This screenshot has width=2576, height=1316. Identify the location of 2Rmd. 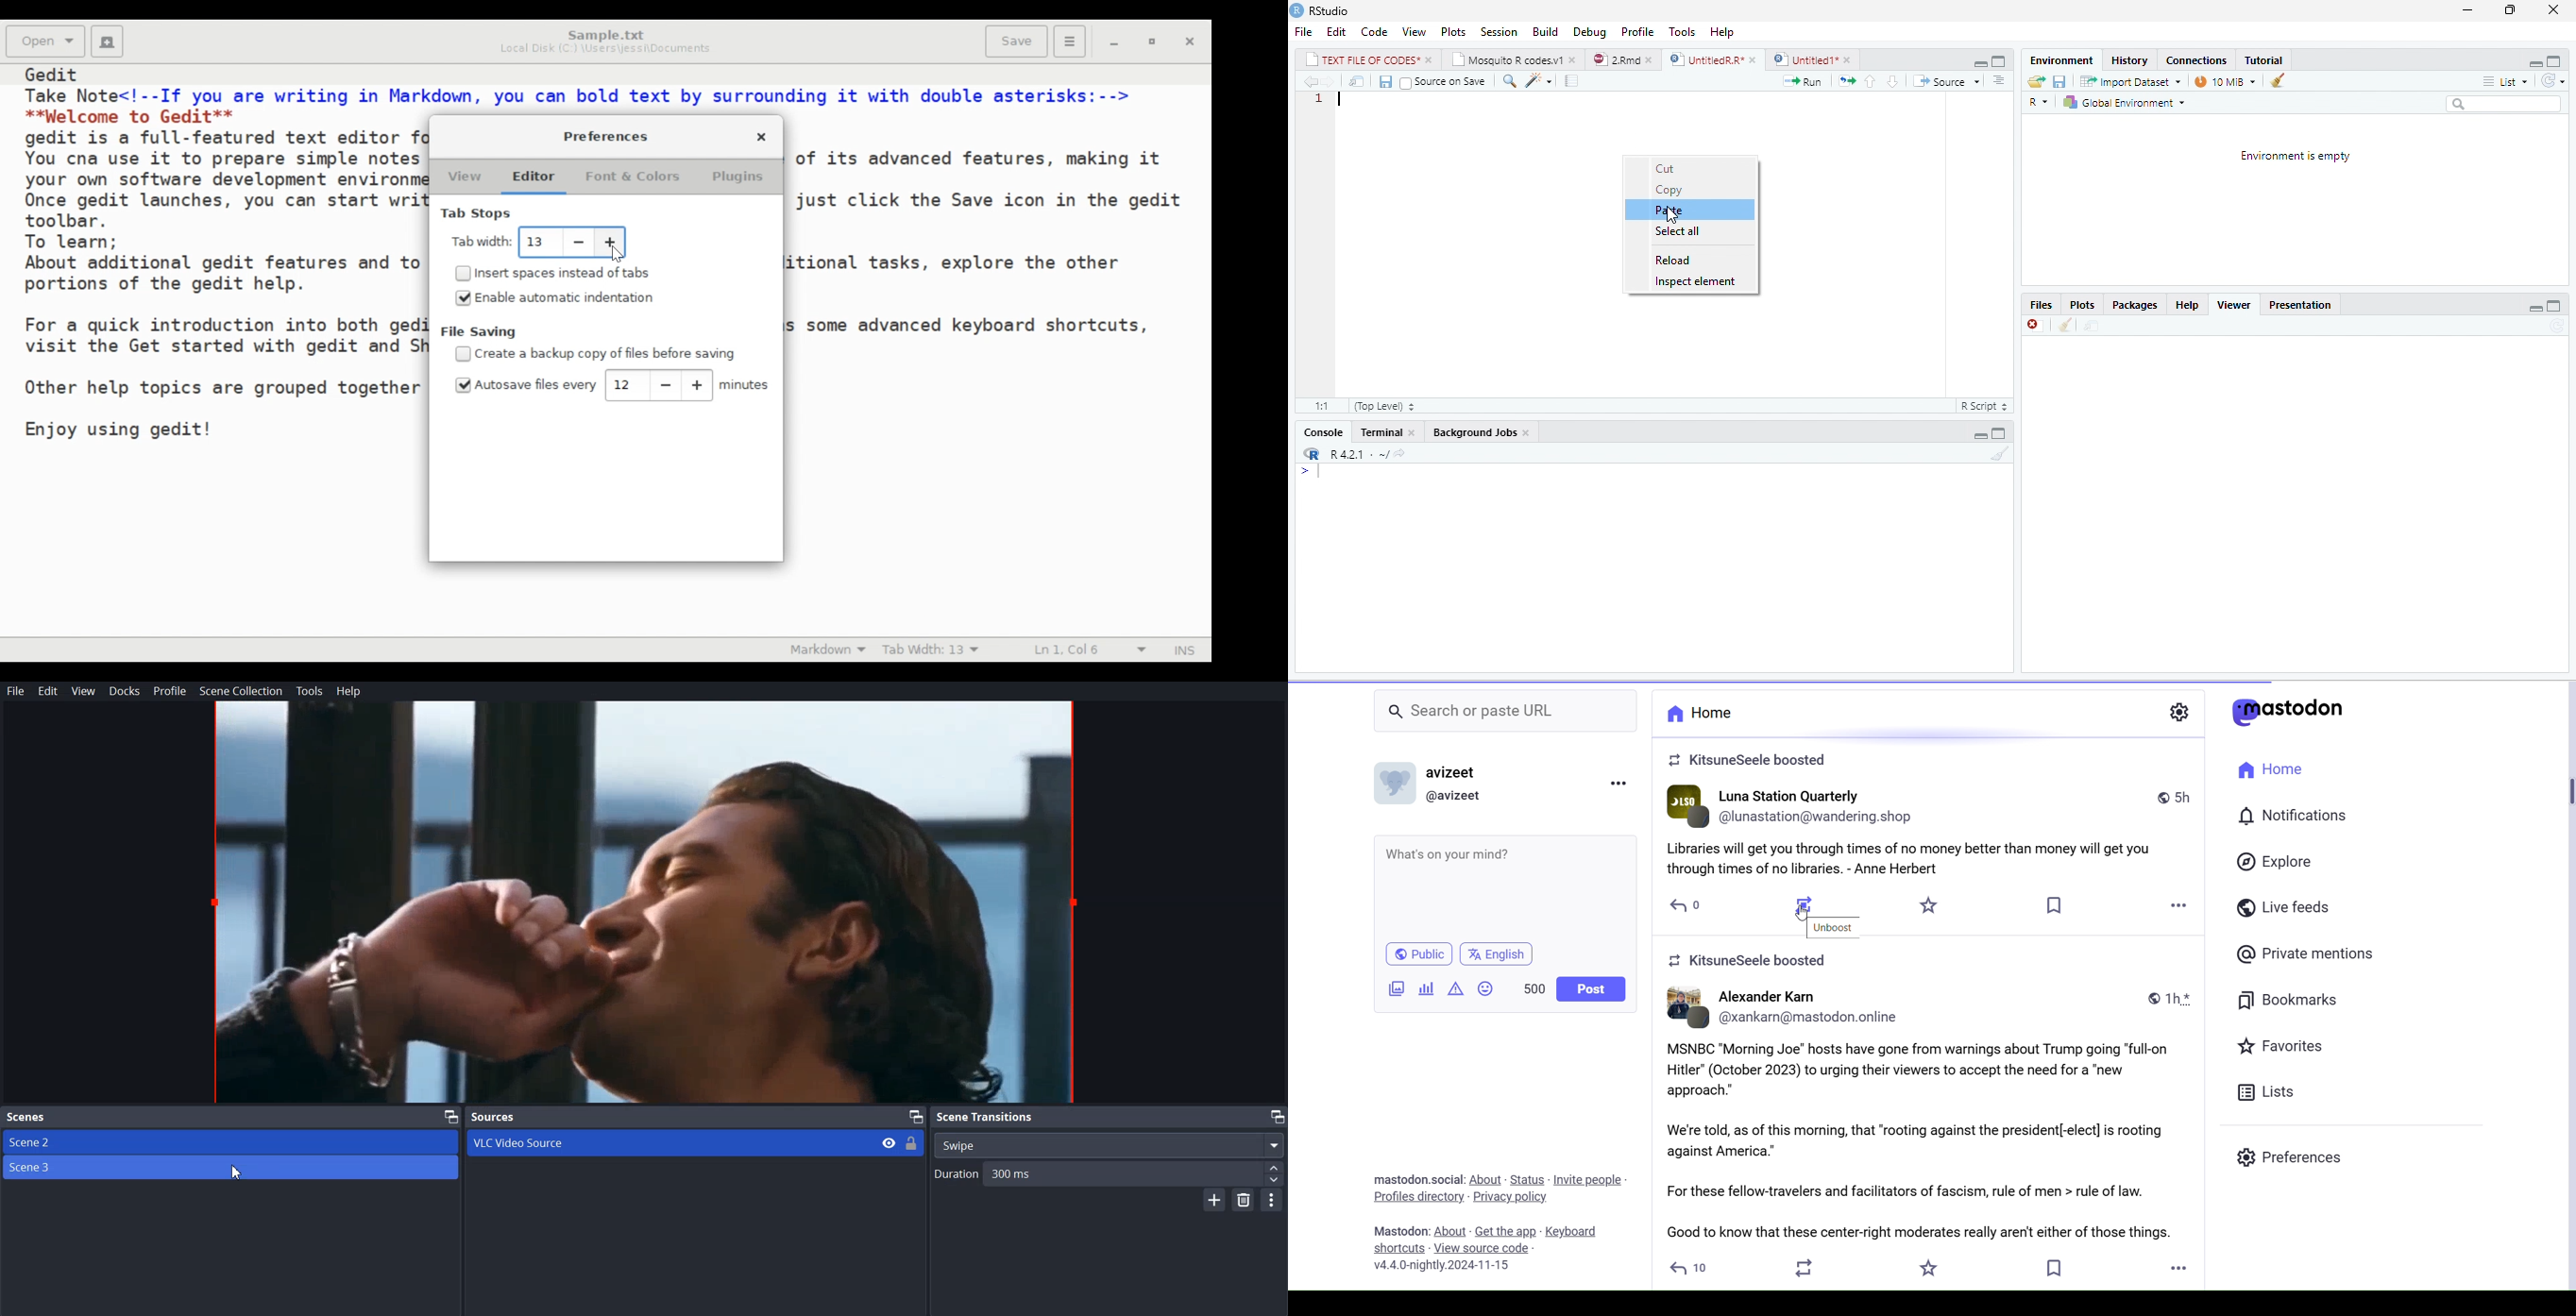
(1615, 59).